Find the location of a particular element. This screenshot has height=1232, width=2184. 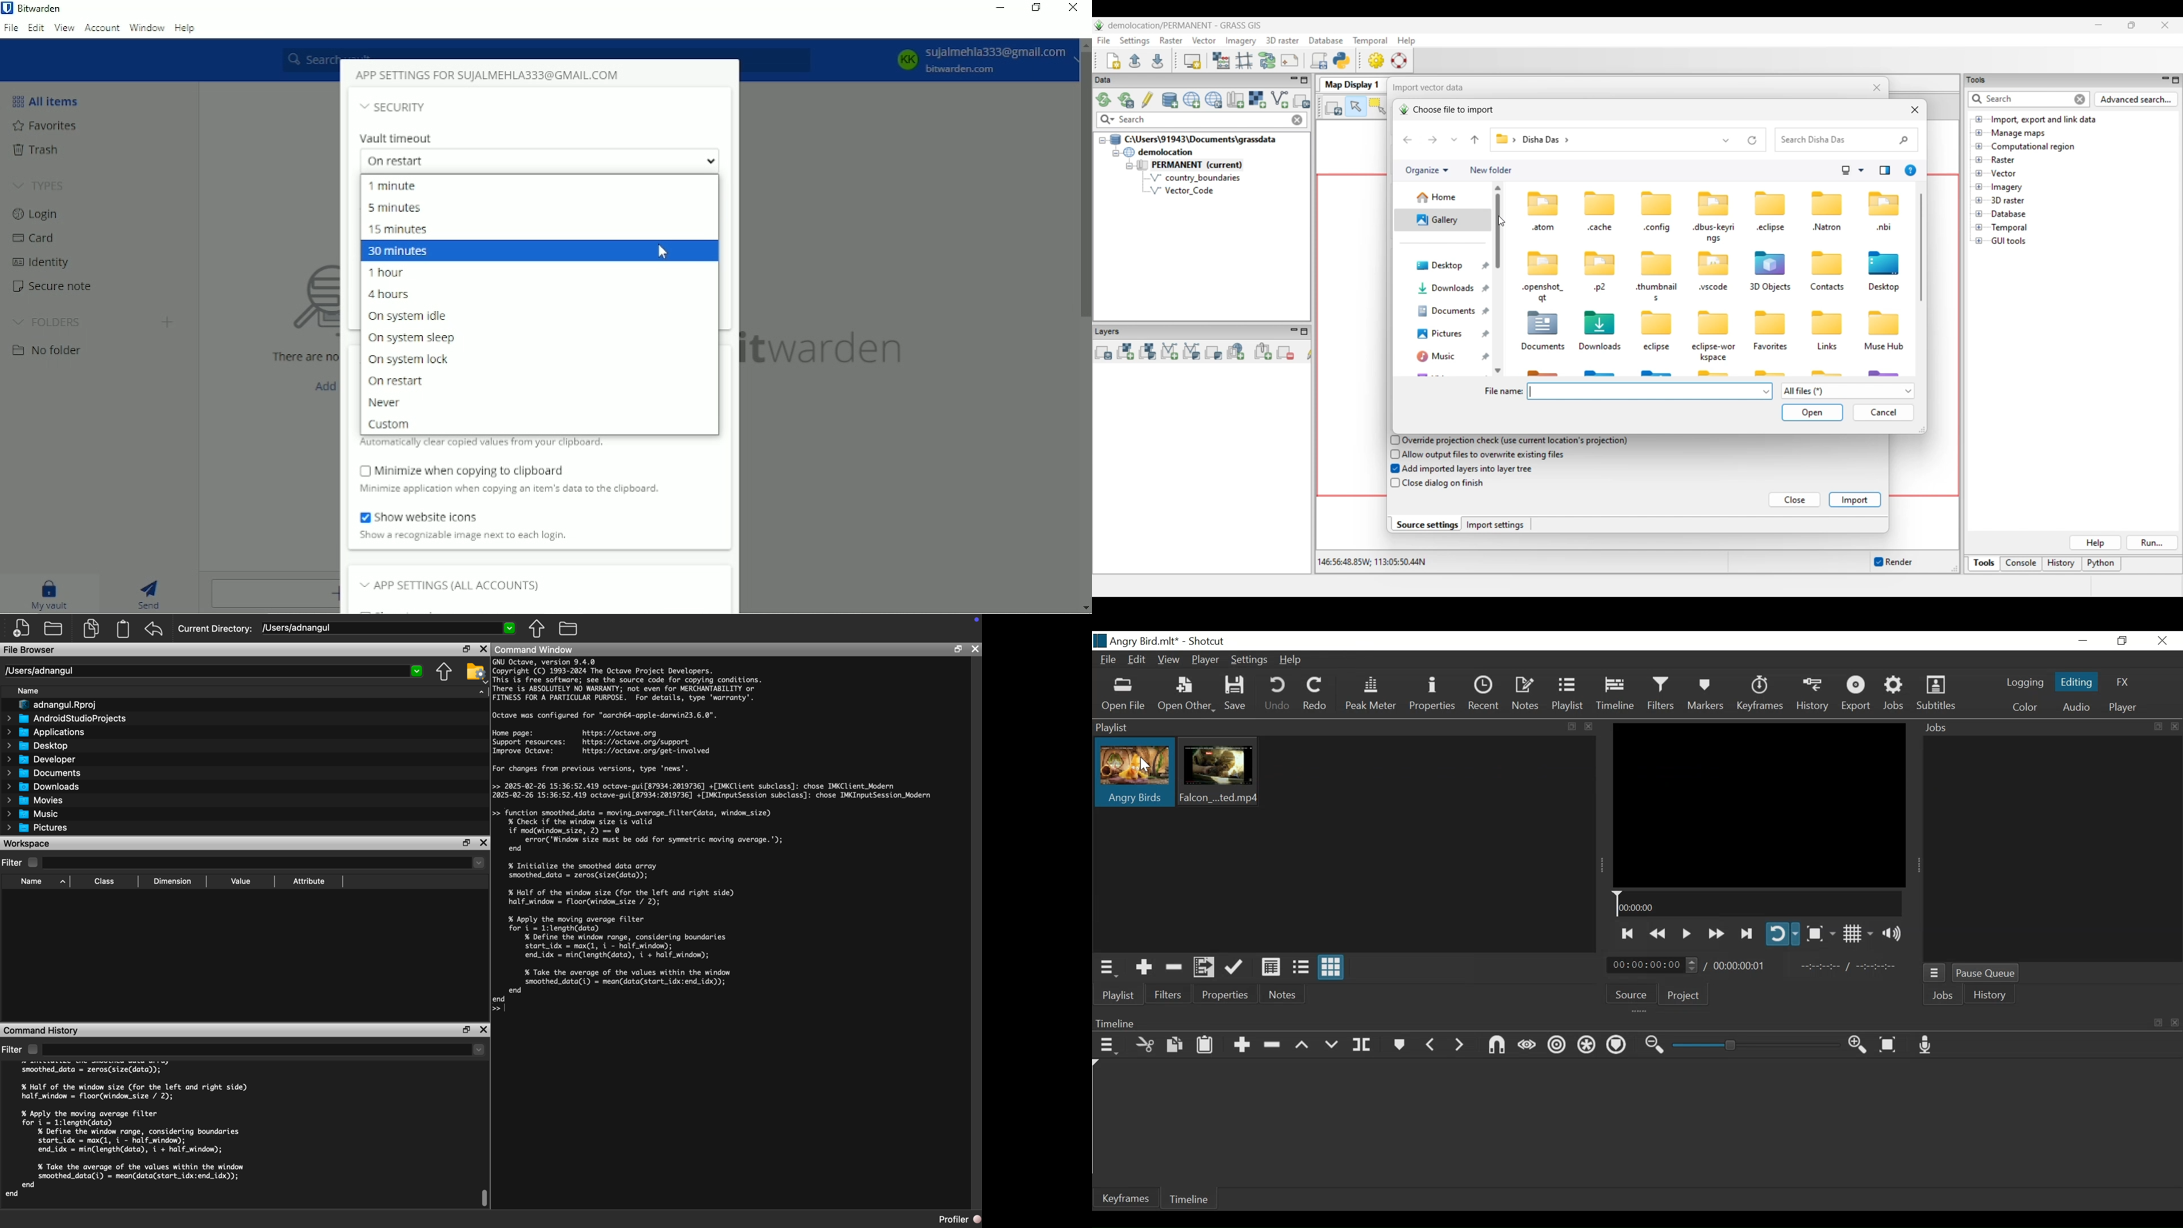

History is located at coordinates (1815, 695).